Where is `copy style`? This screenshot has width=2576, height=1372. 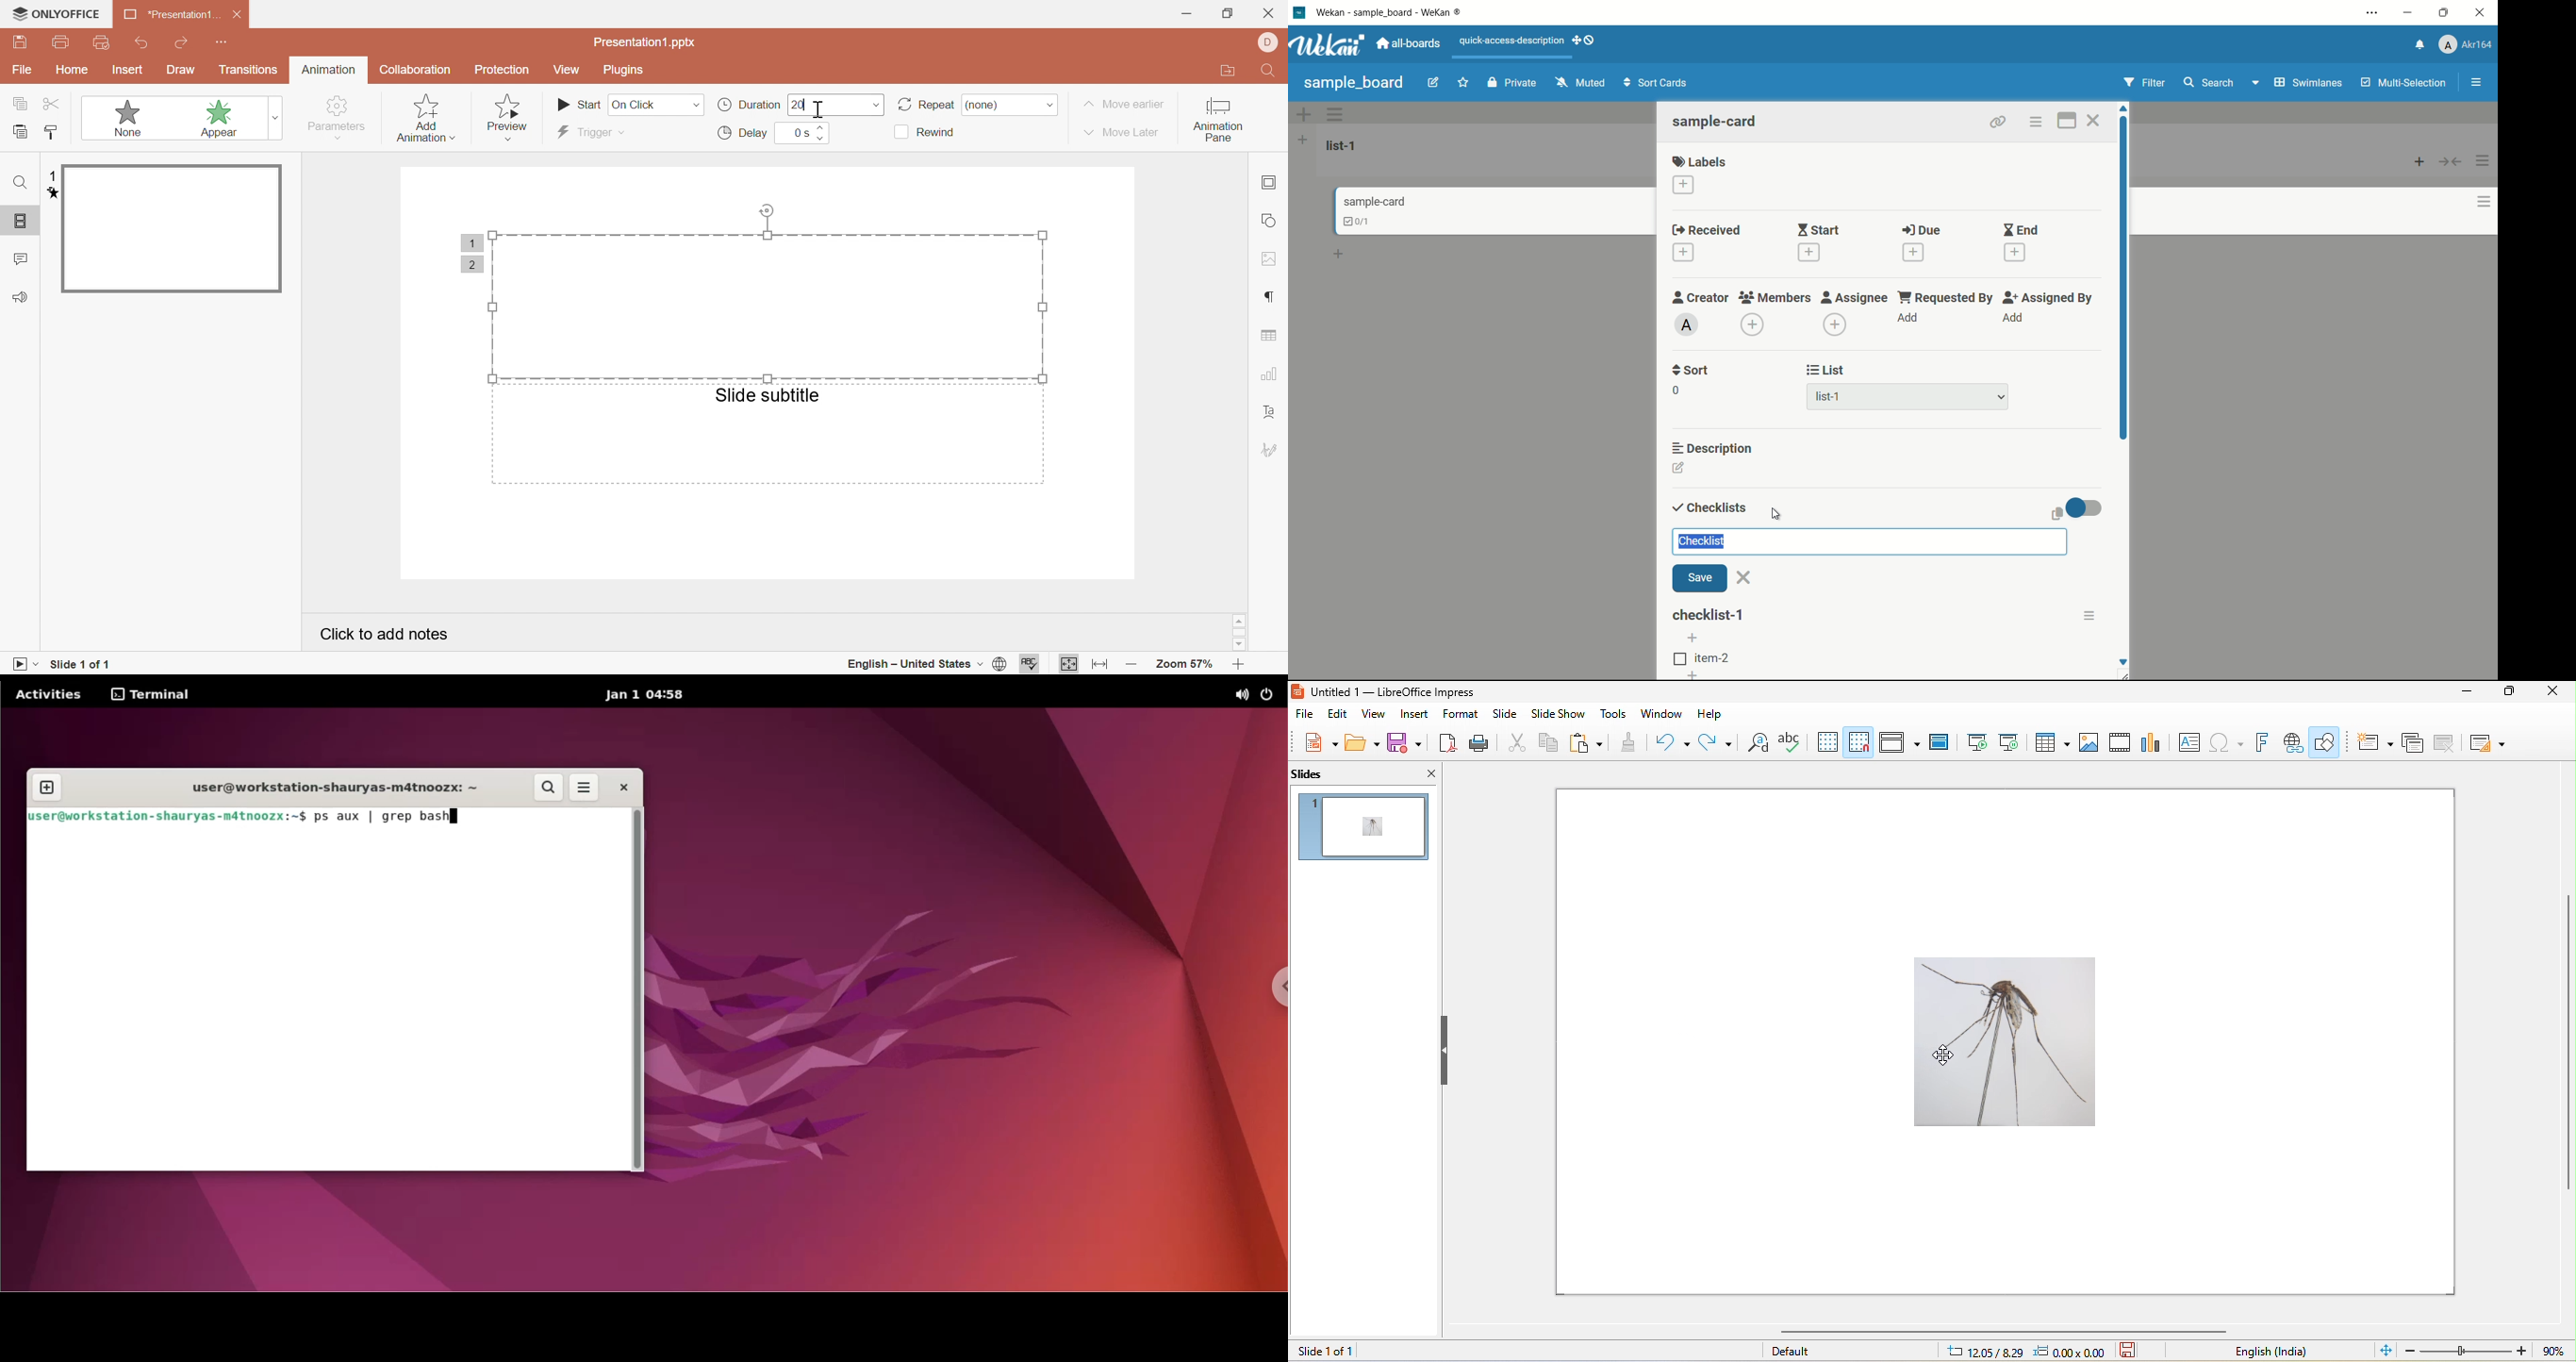
copy style is located at coordinates (52, 131).